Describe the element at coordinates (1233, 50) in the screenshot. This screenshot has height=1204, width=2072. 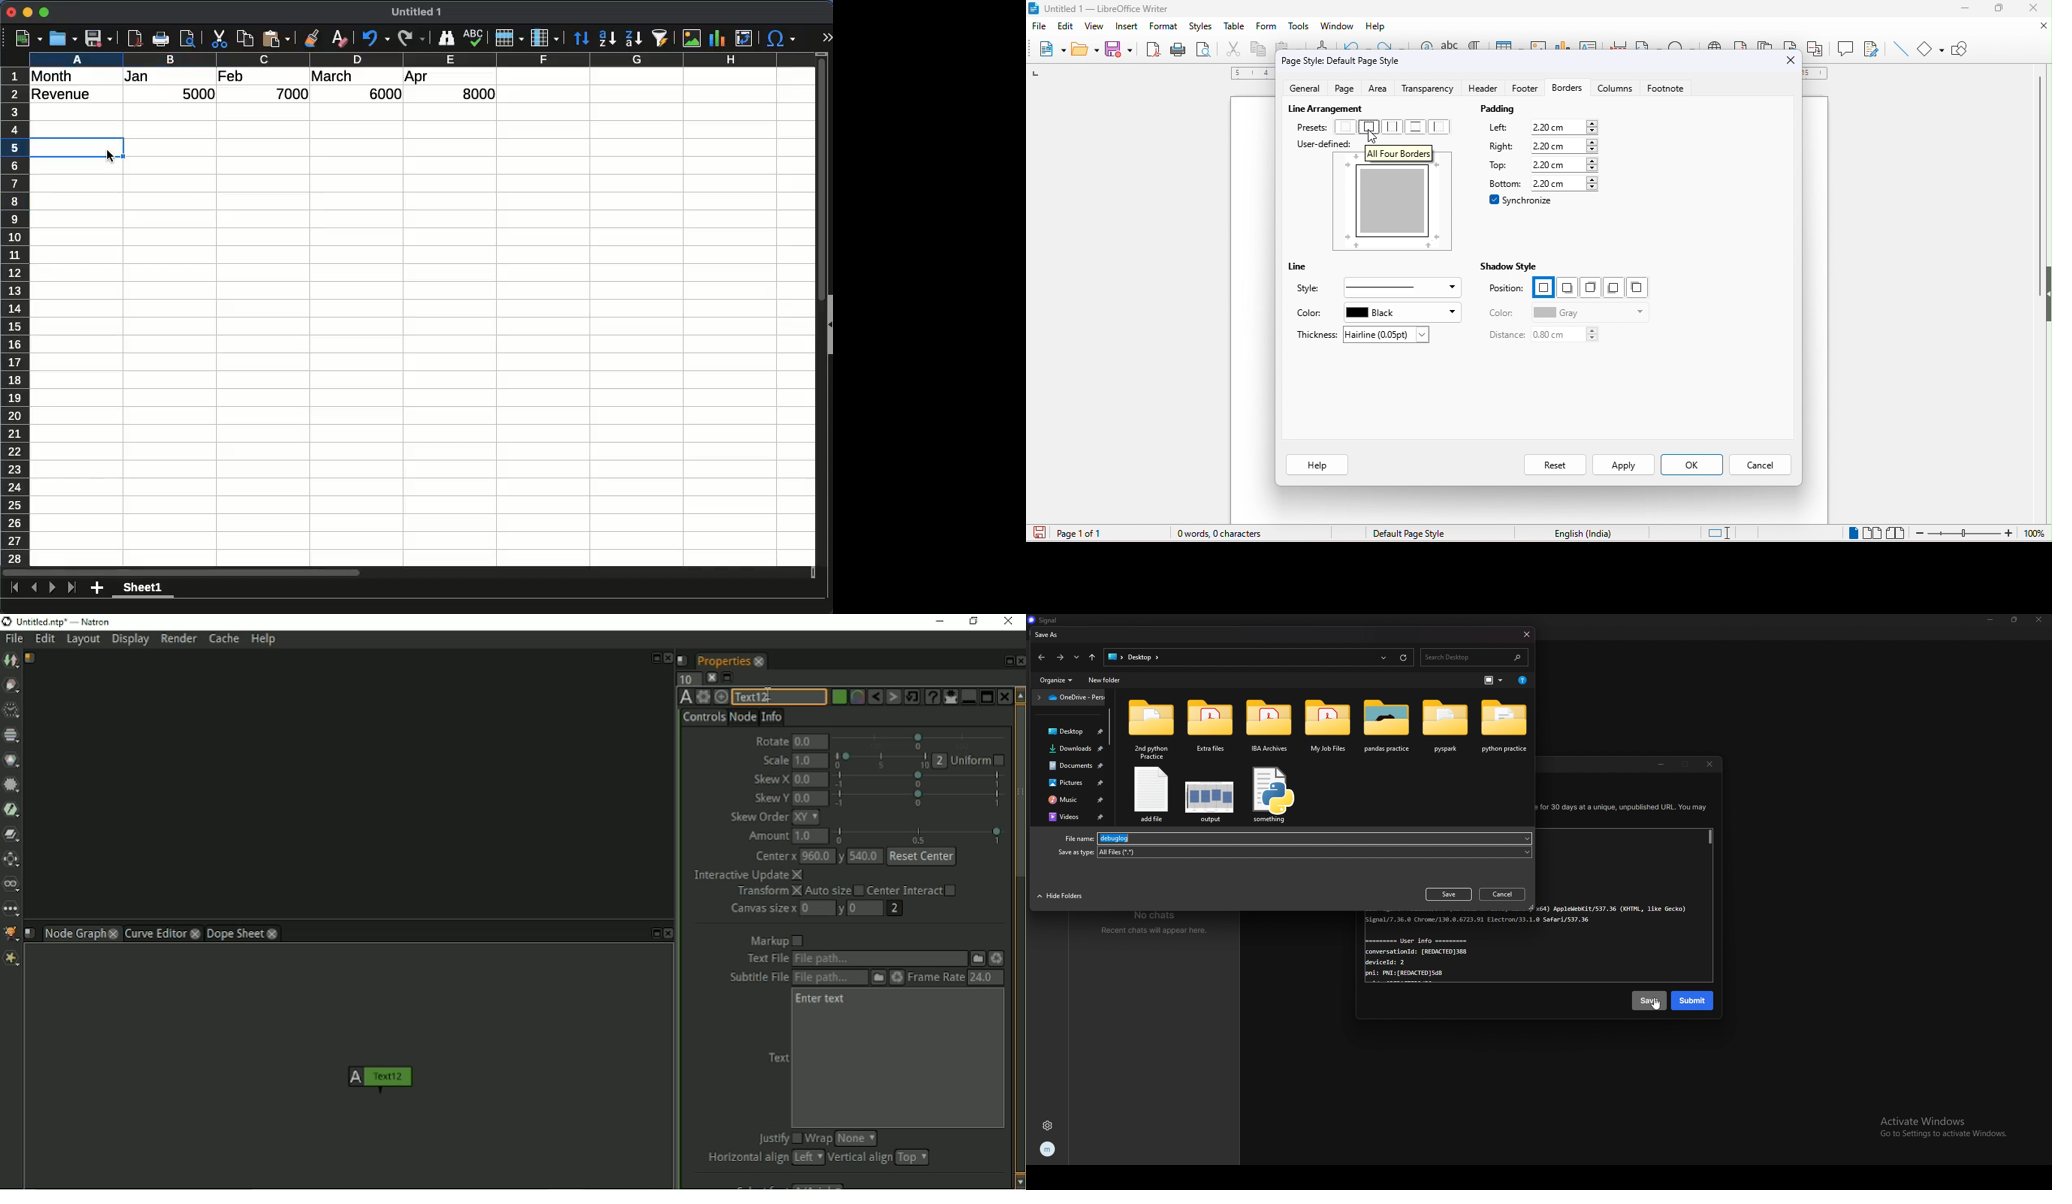
I see `cut` at that location.